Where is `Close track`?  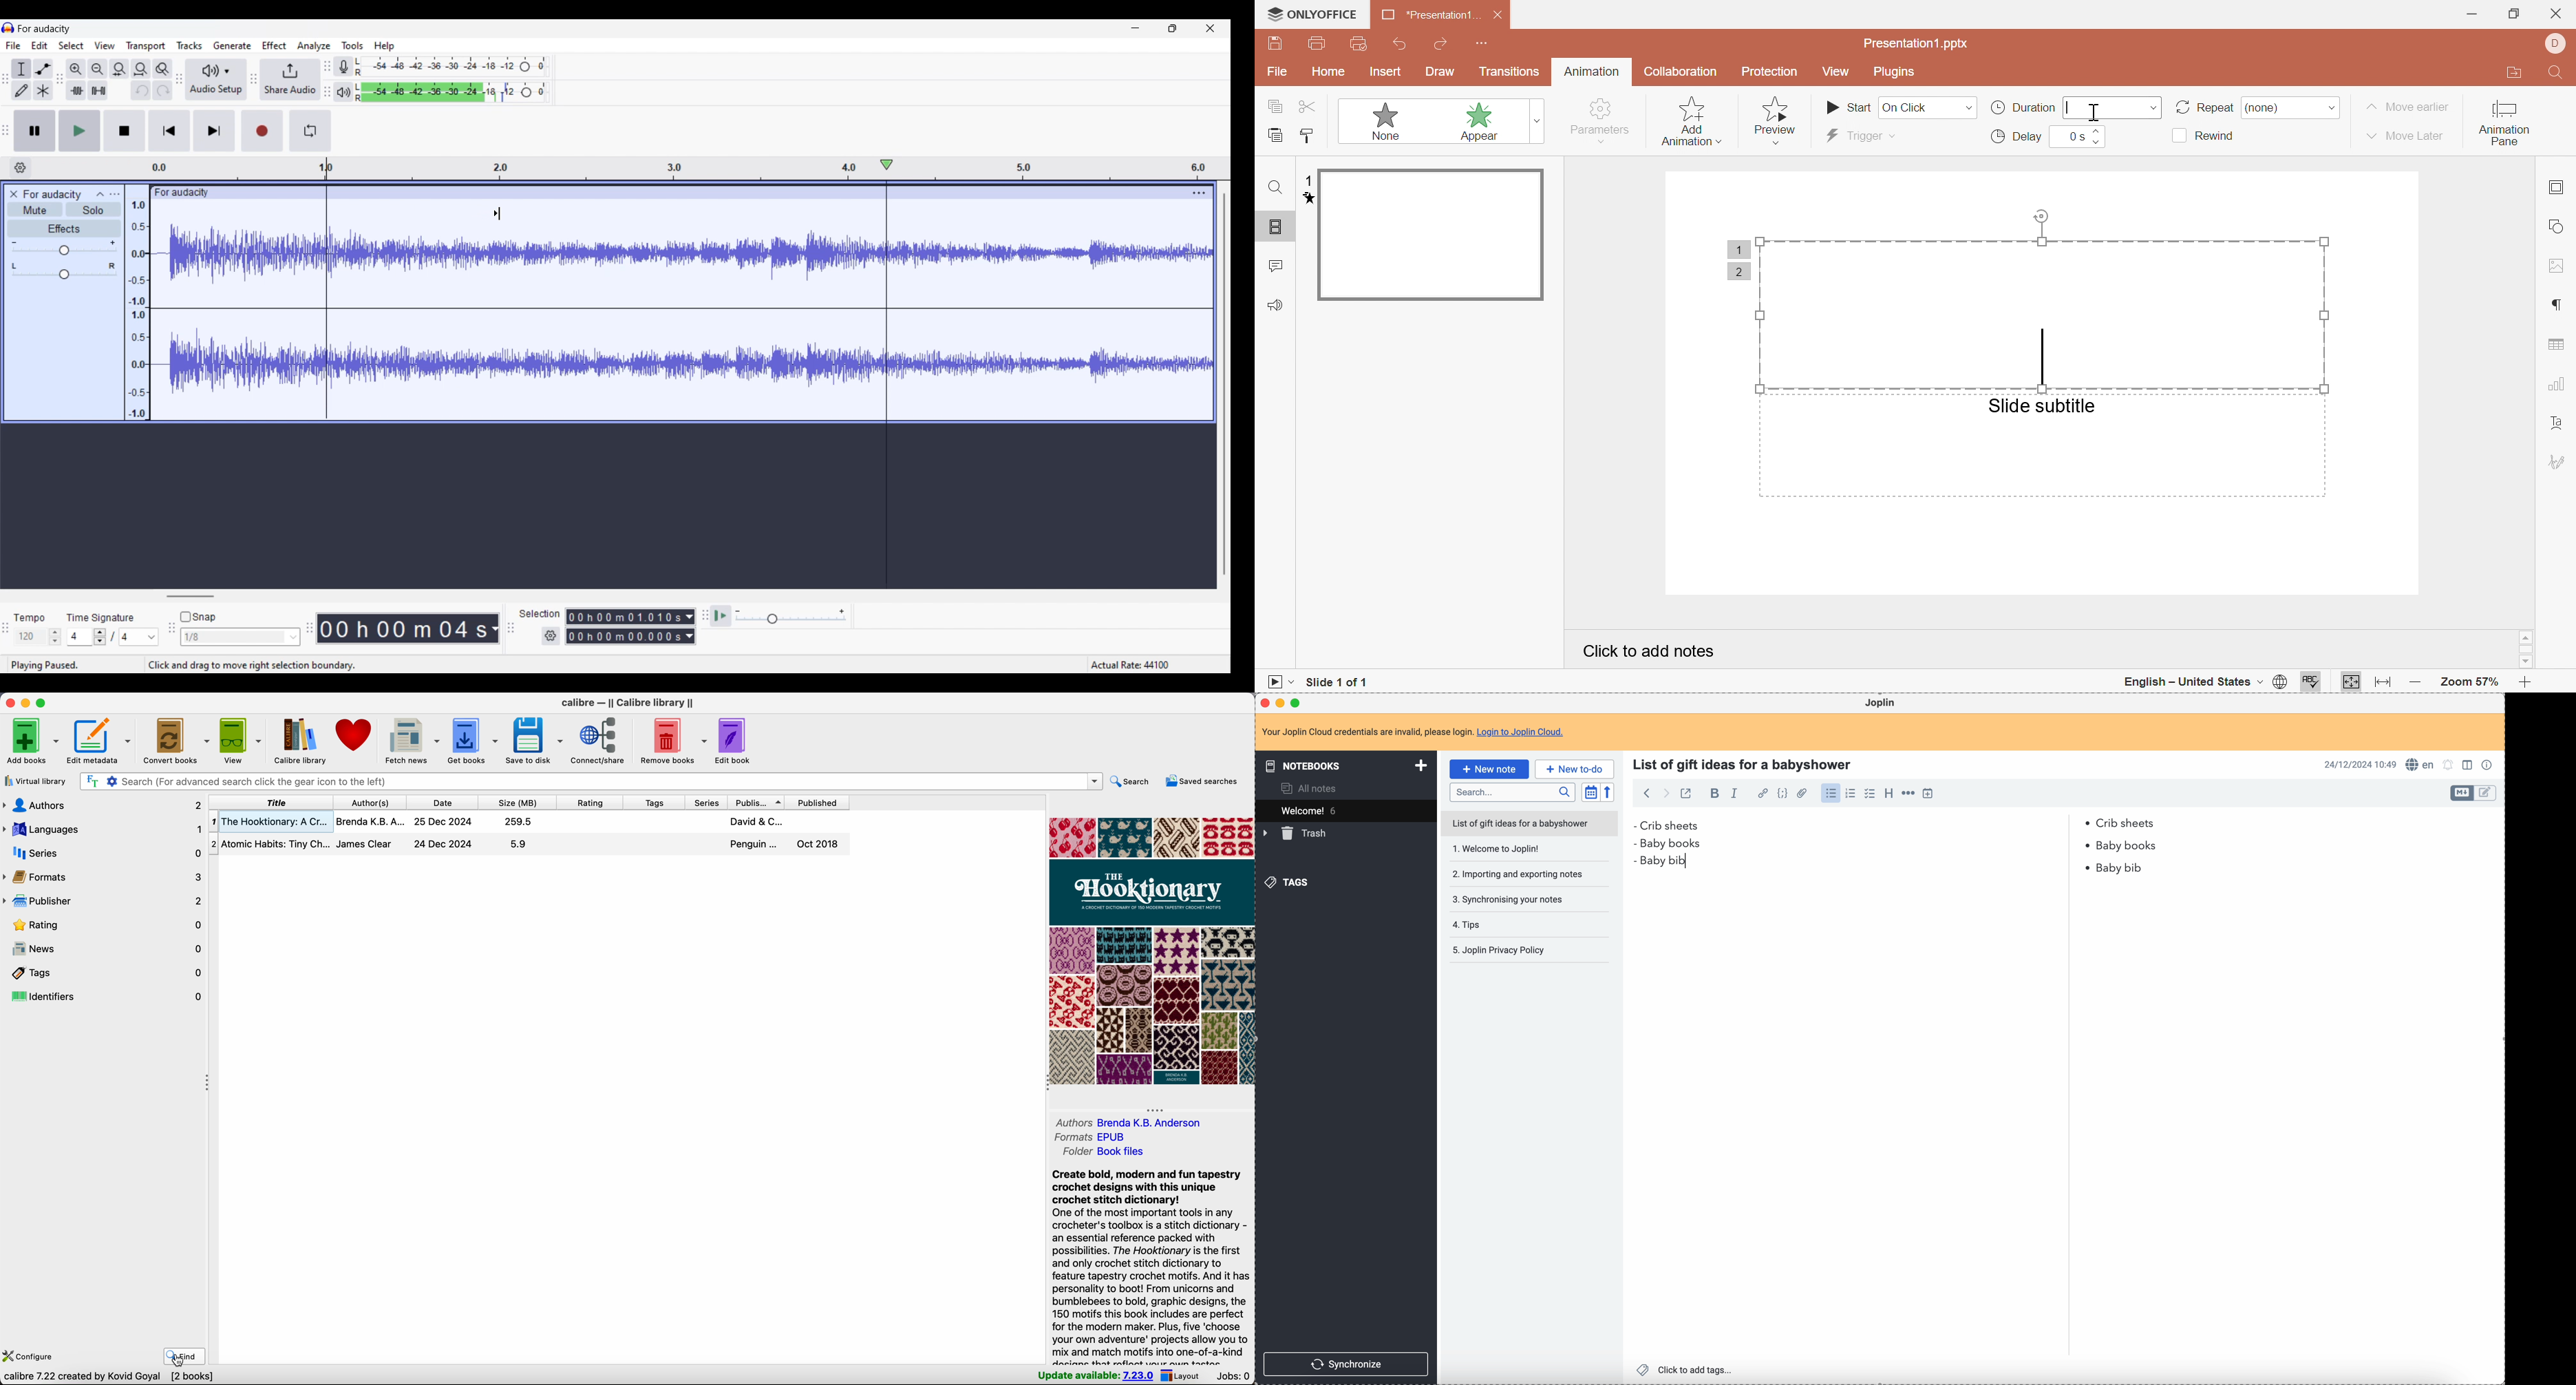 Close track is located at coordinates (13, 194).